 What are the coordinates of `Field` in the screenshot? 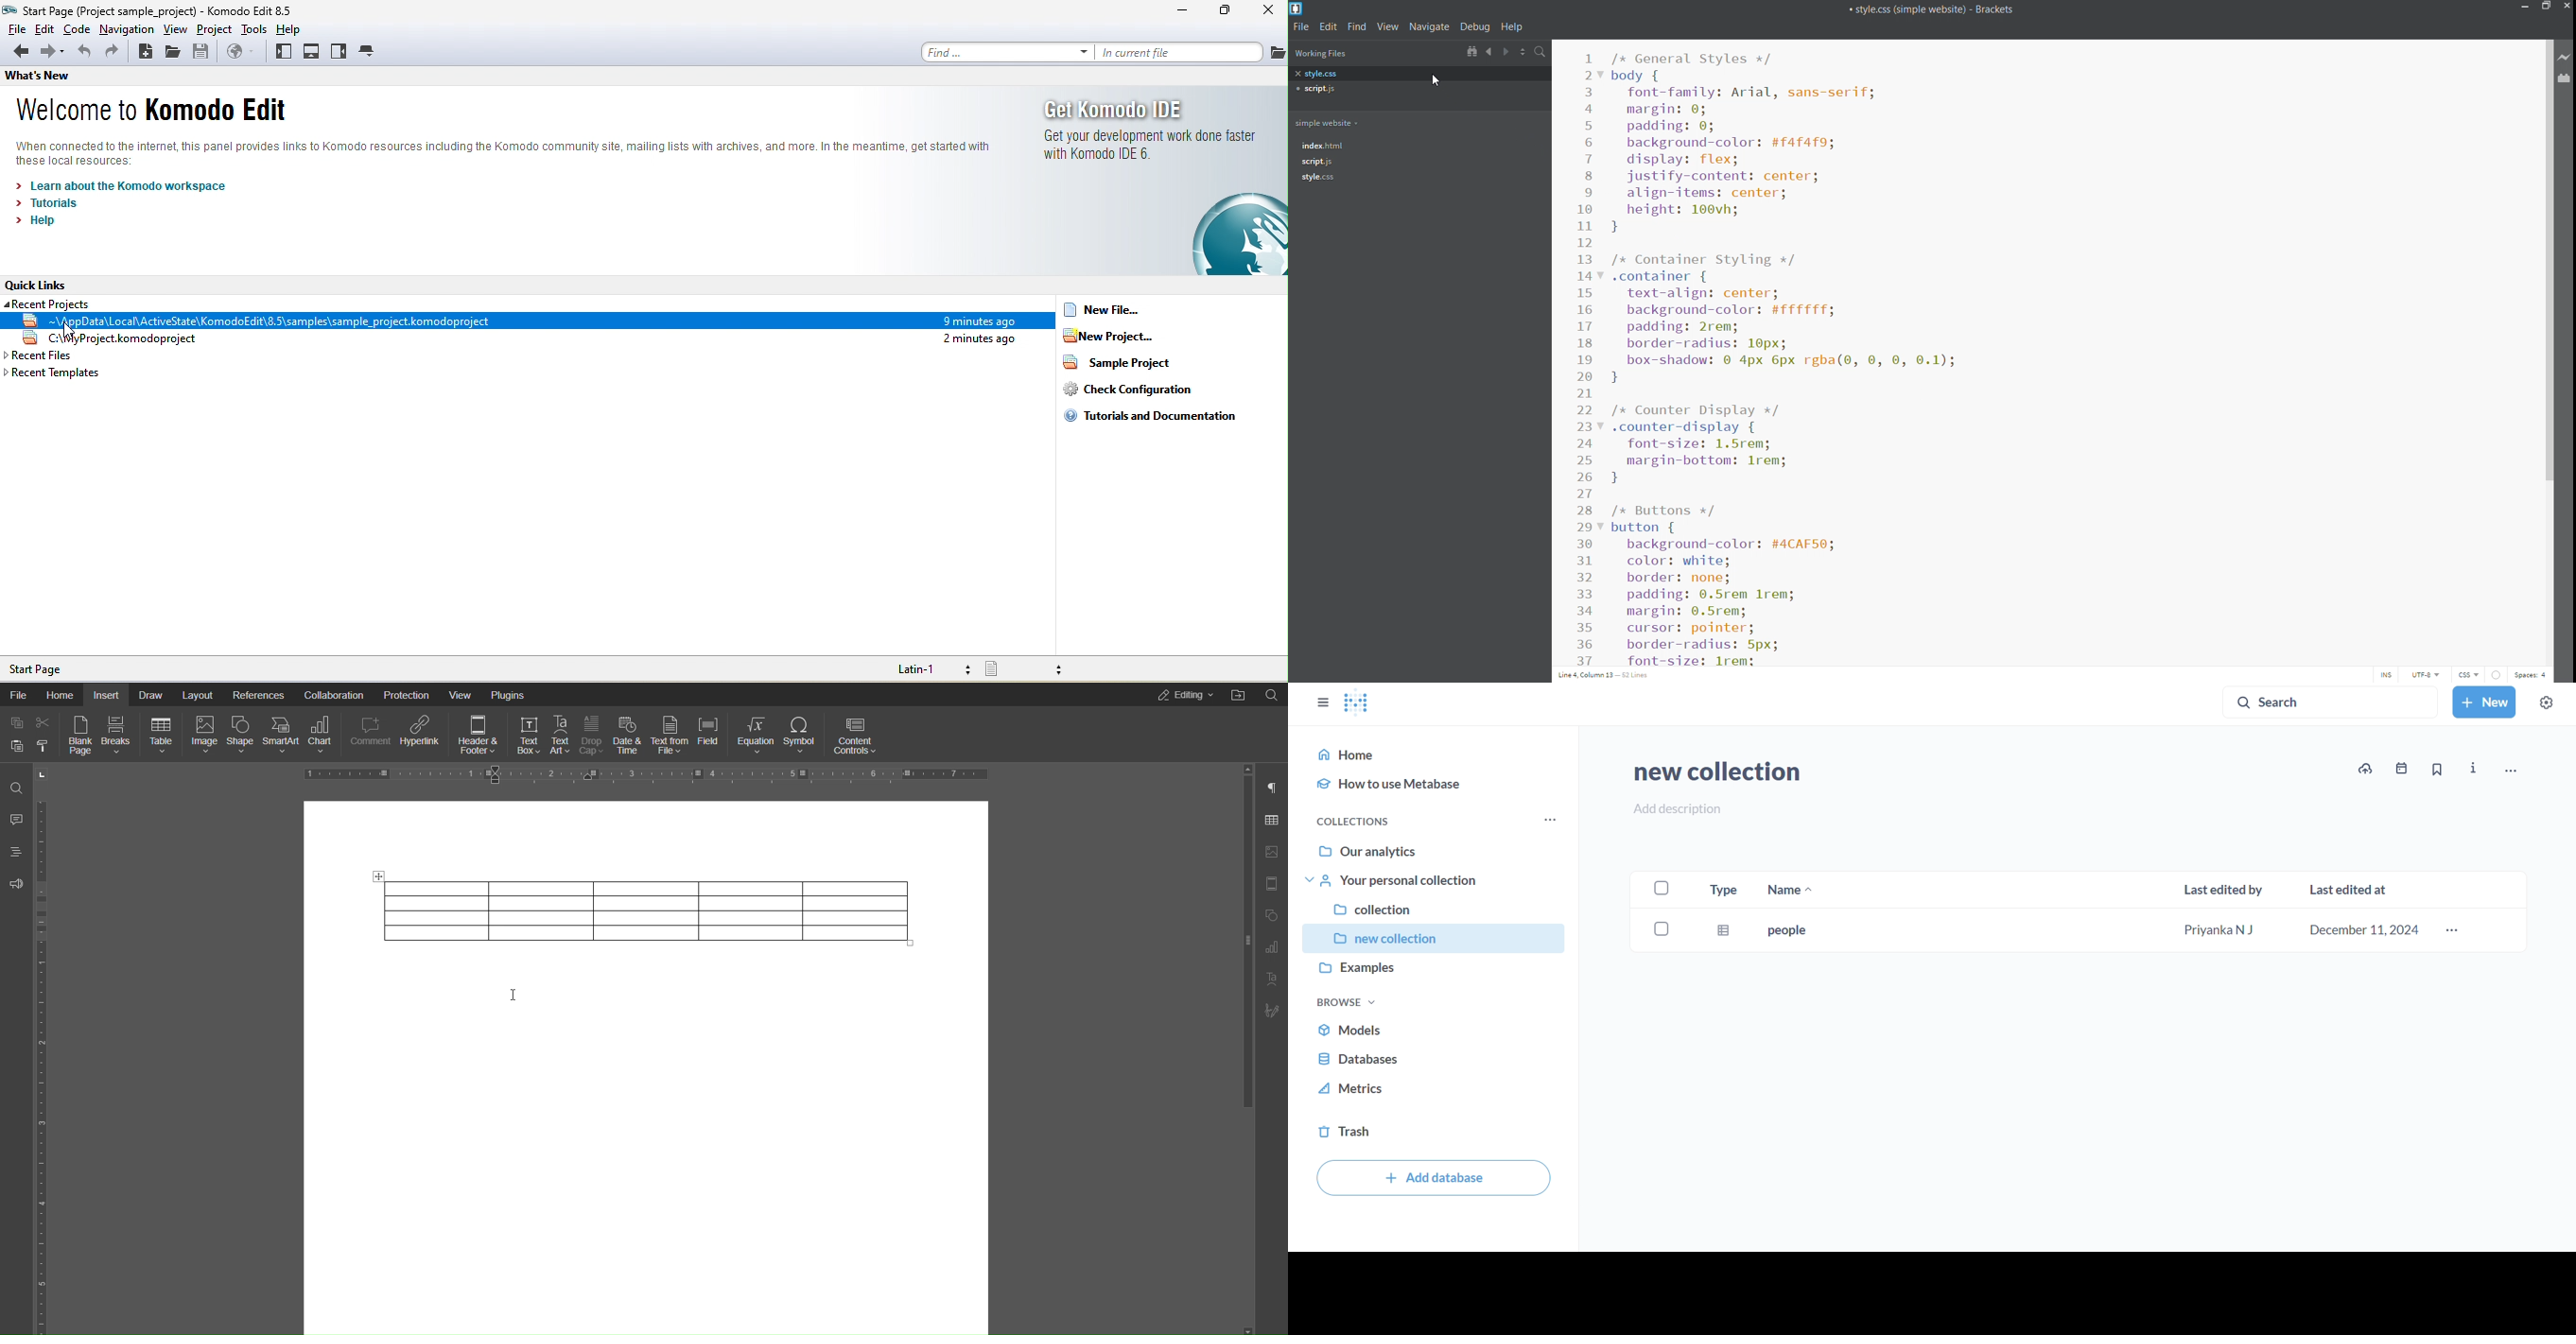 It's located at (715, 735).